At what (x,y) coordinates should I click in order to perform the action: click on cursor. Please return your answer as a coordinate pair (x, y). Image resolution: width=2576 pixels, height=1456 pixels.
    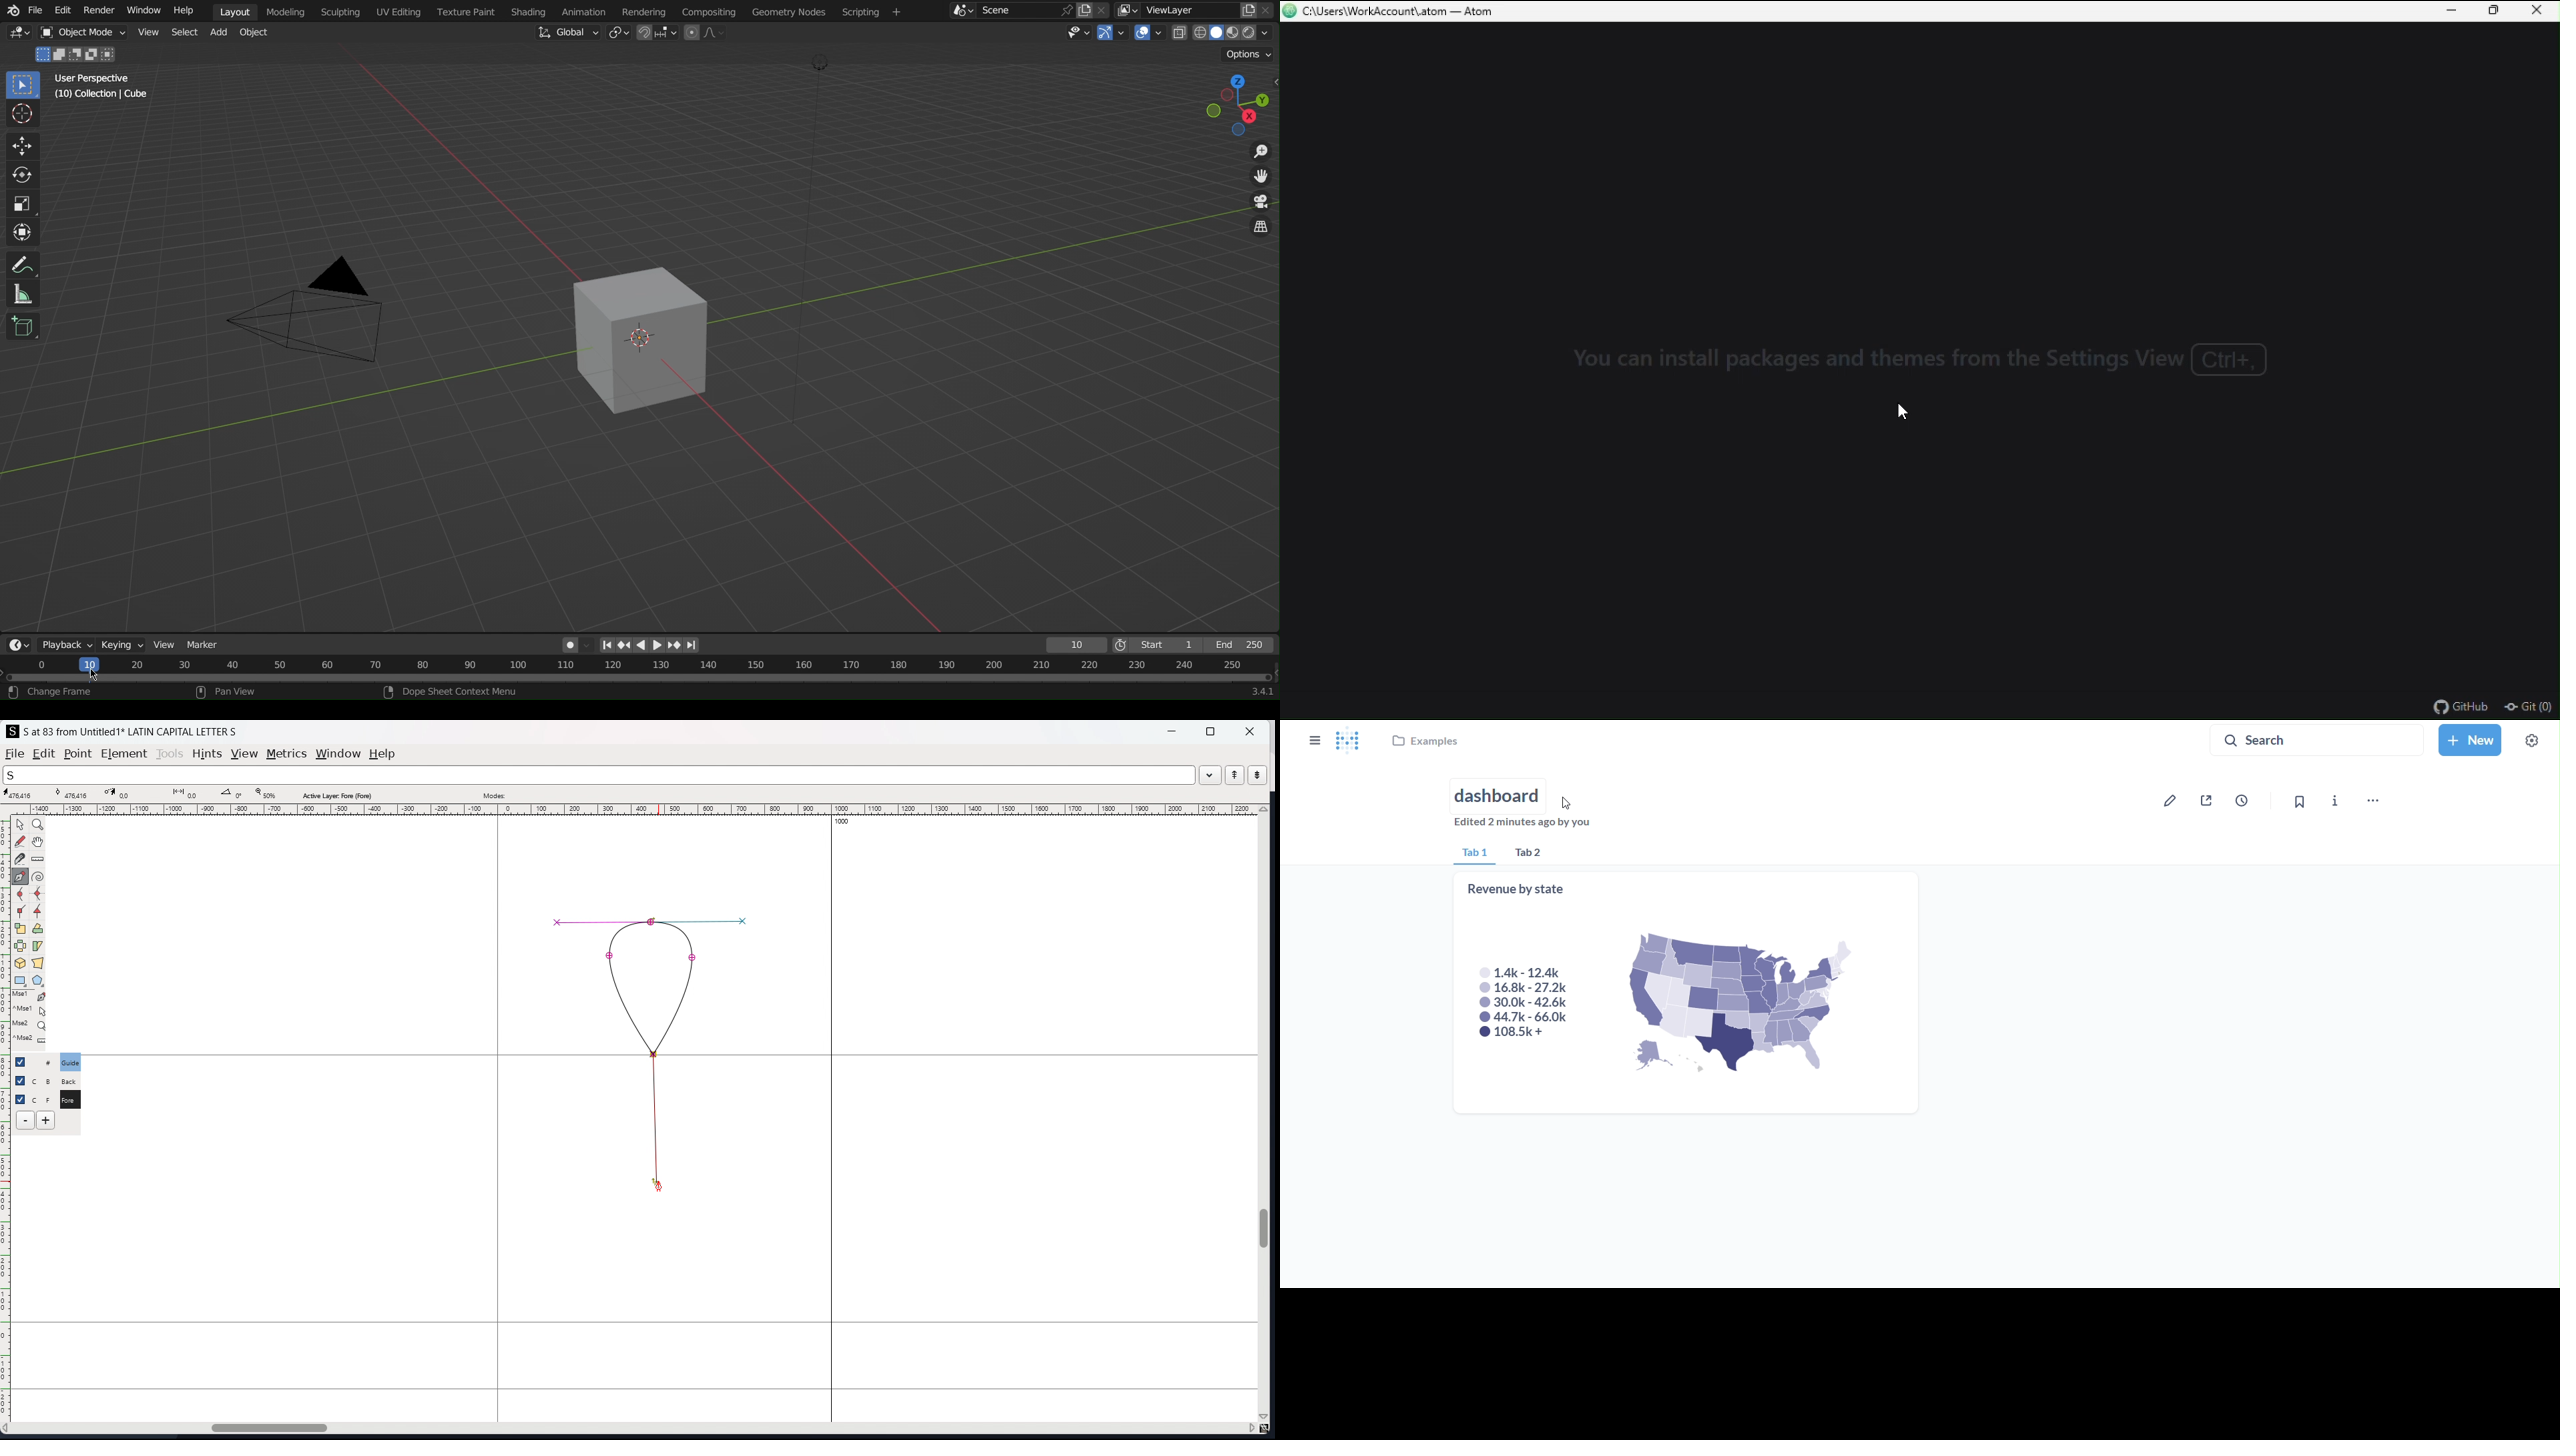
    Looking at the image, I should click on (1569, 803).